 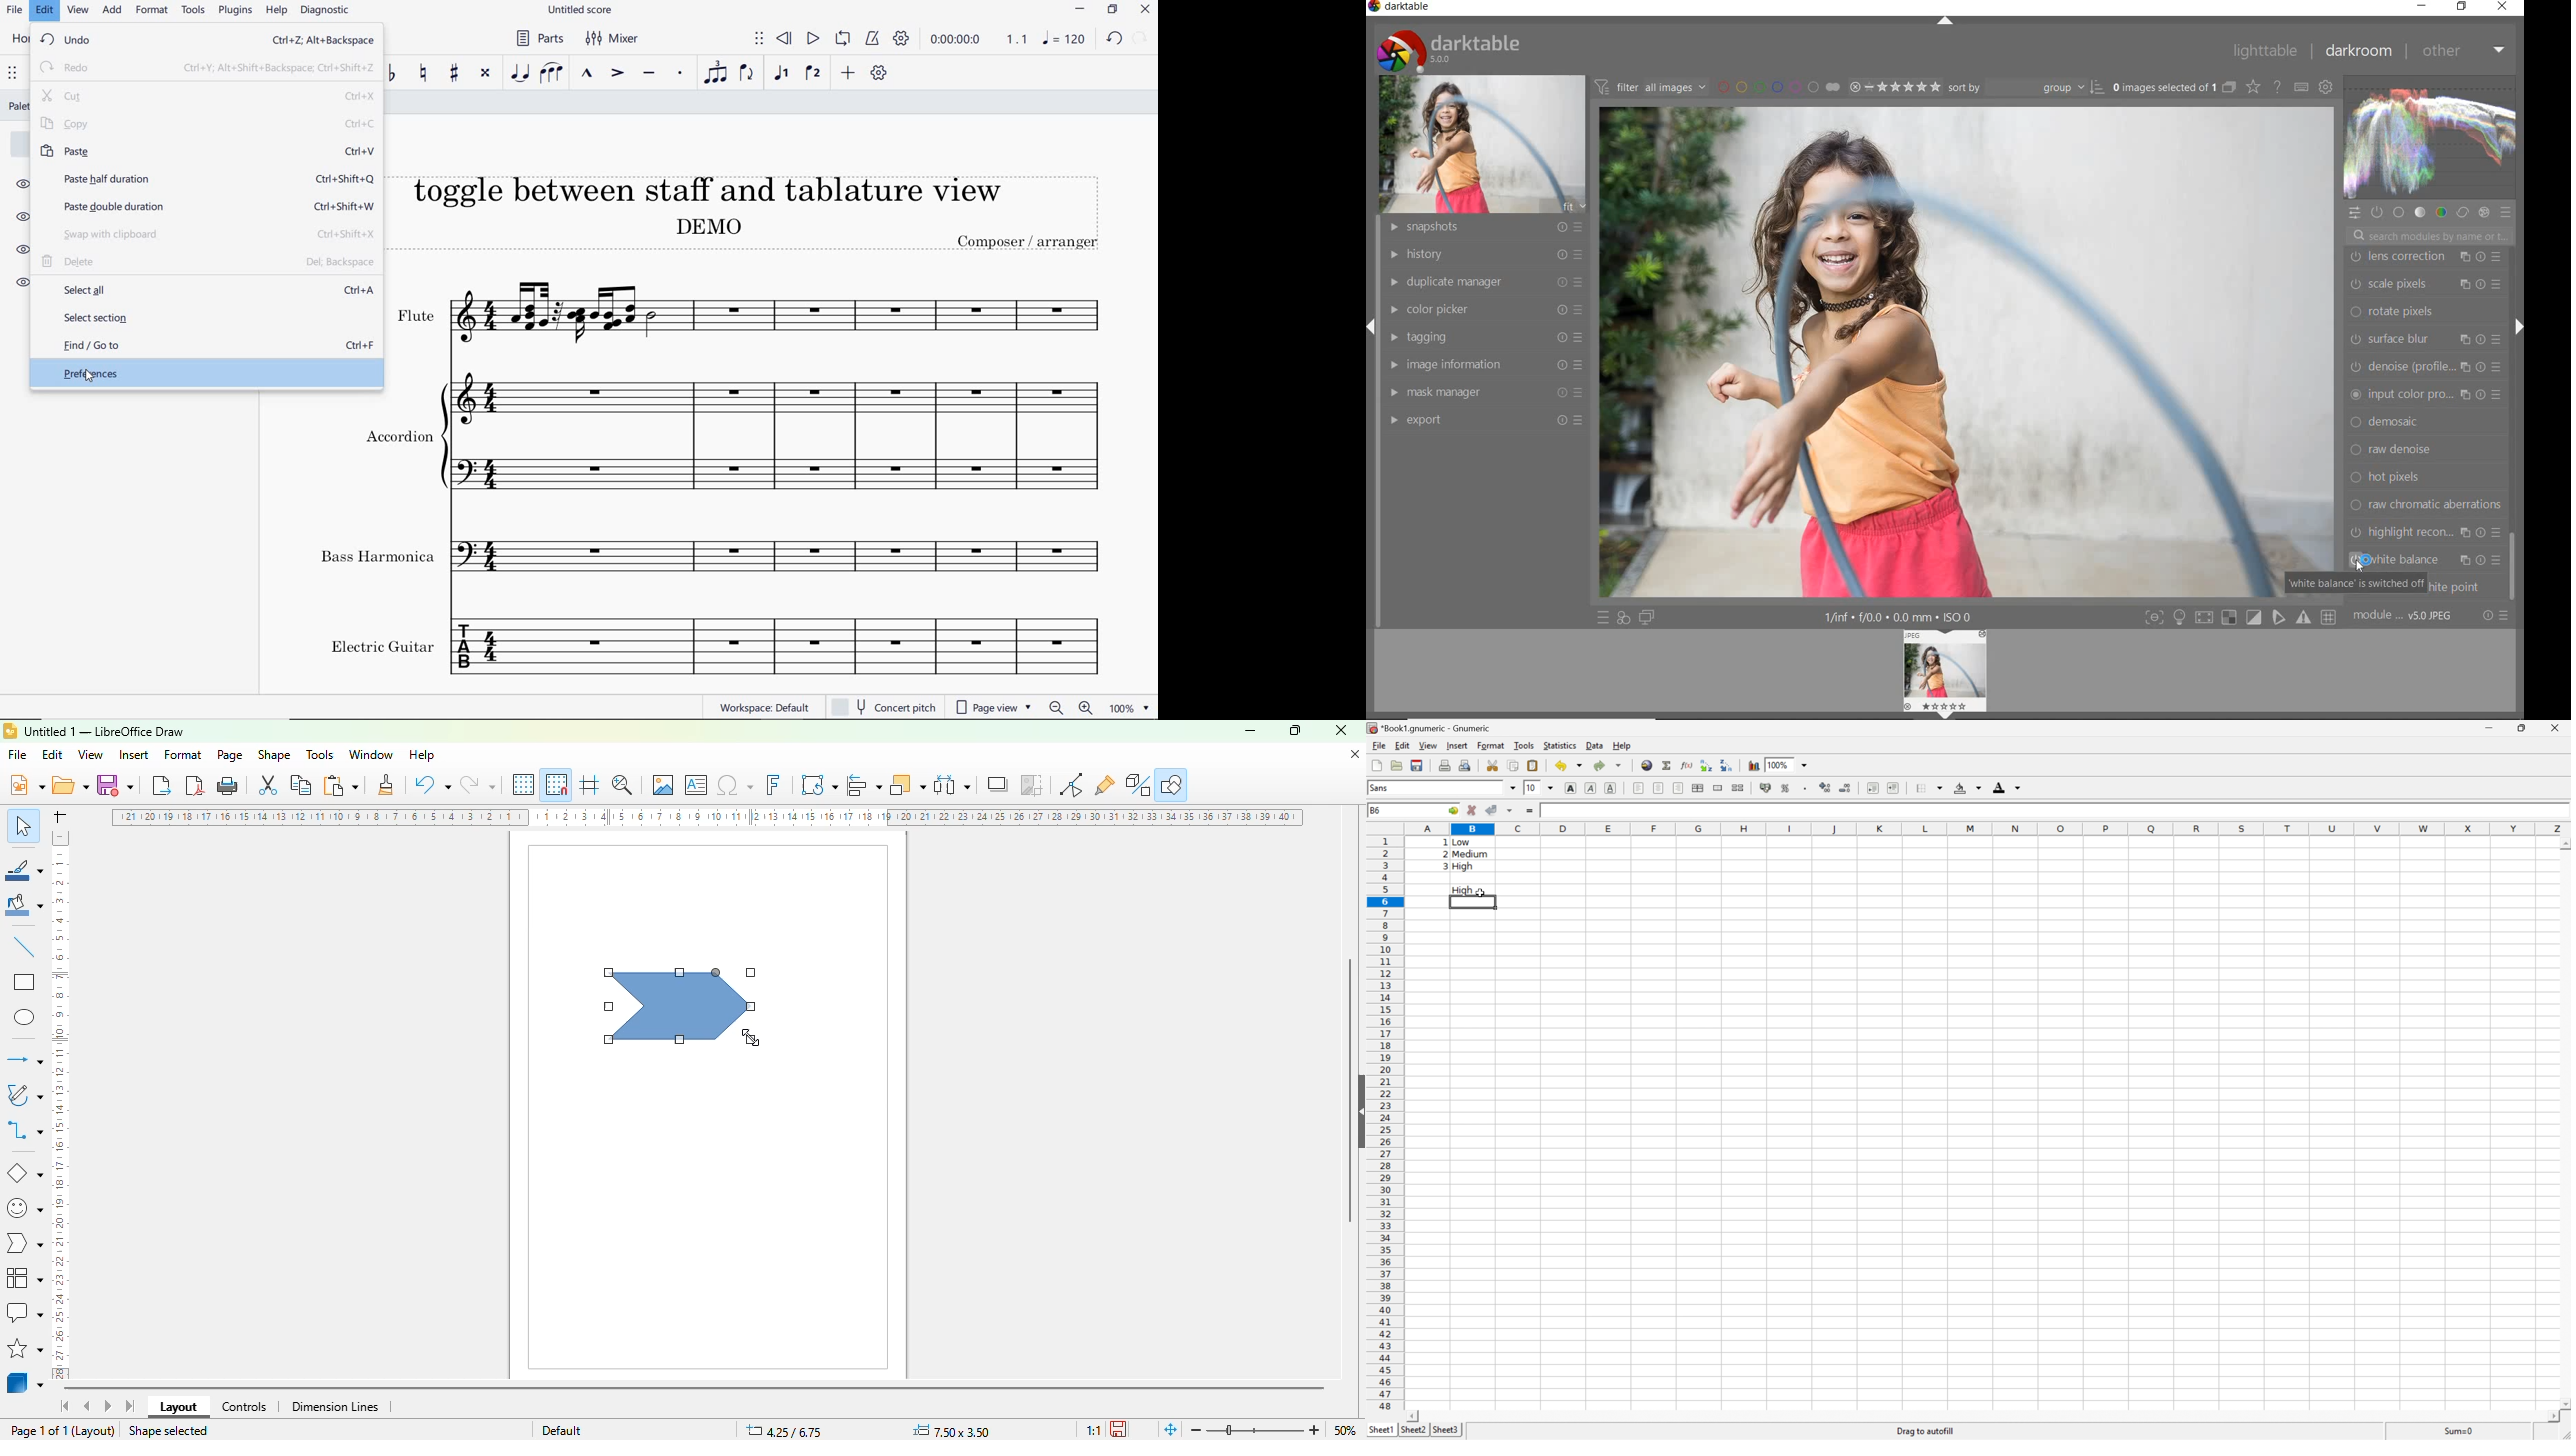 What do you see at coordinates (328, 12) in the screenshot?
I see `diagnostic` at bounding box center [328, 12].